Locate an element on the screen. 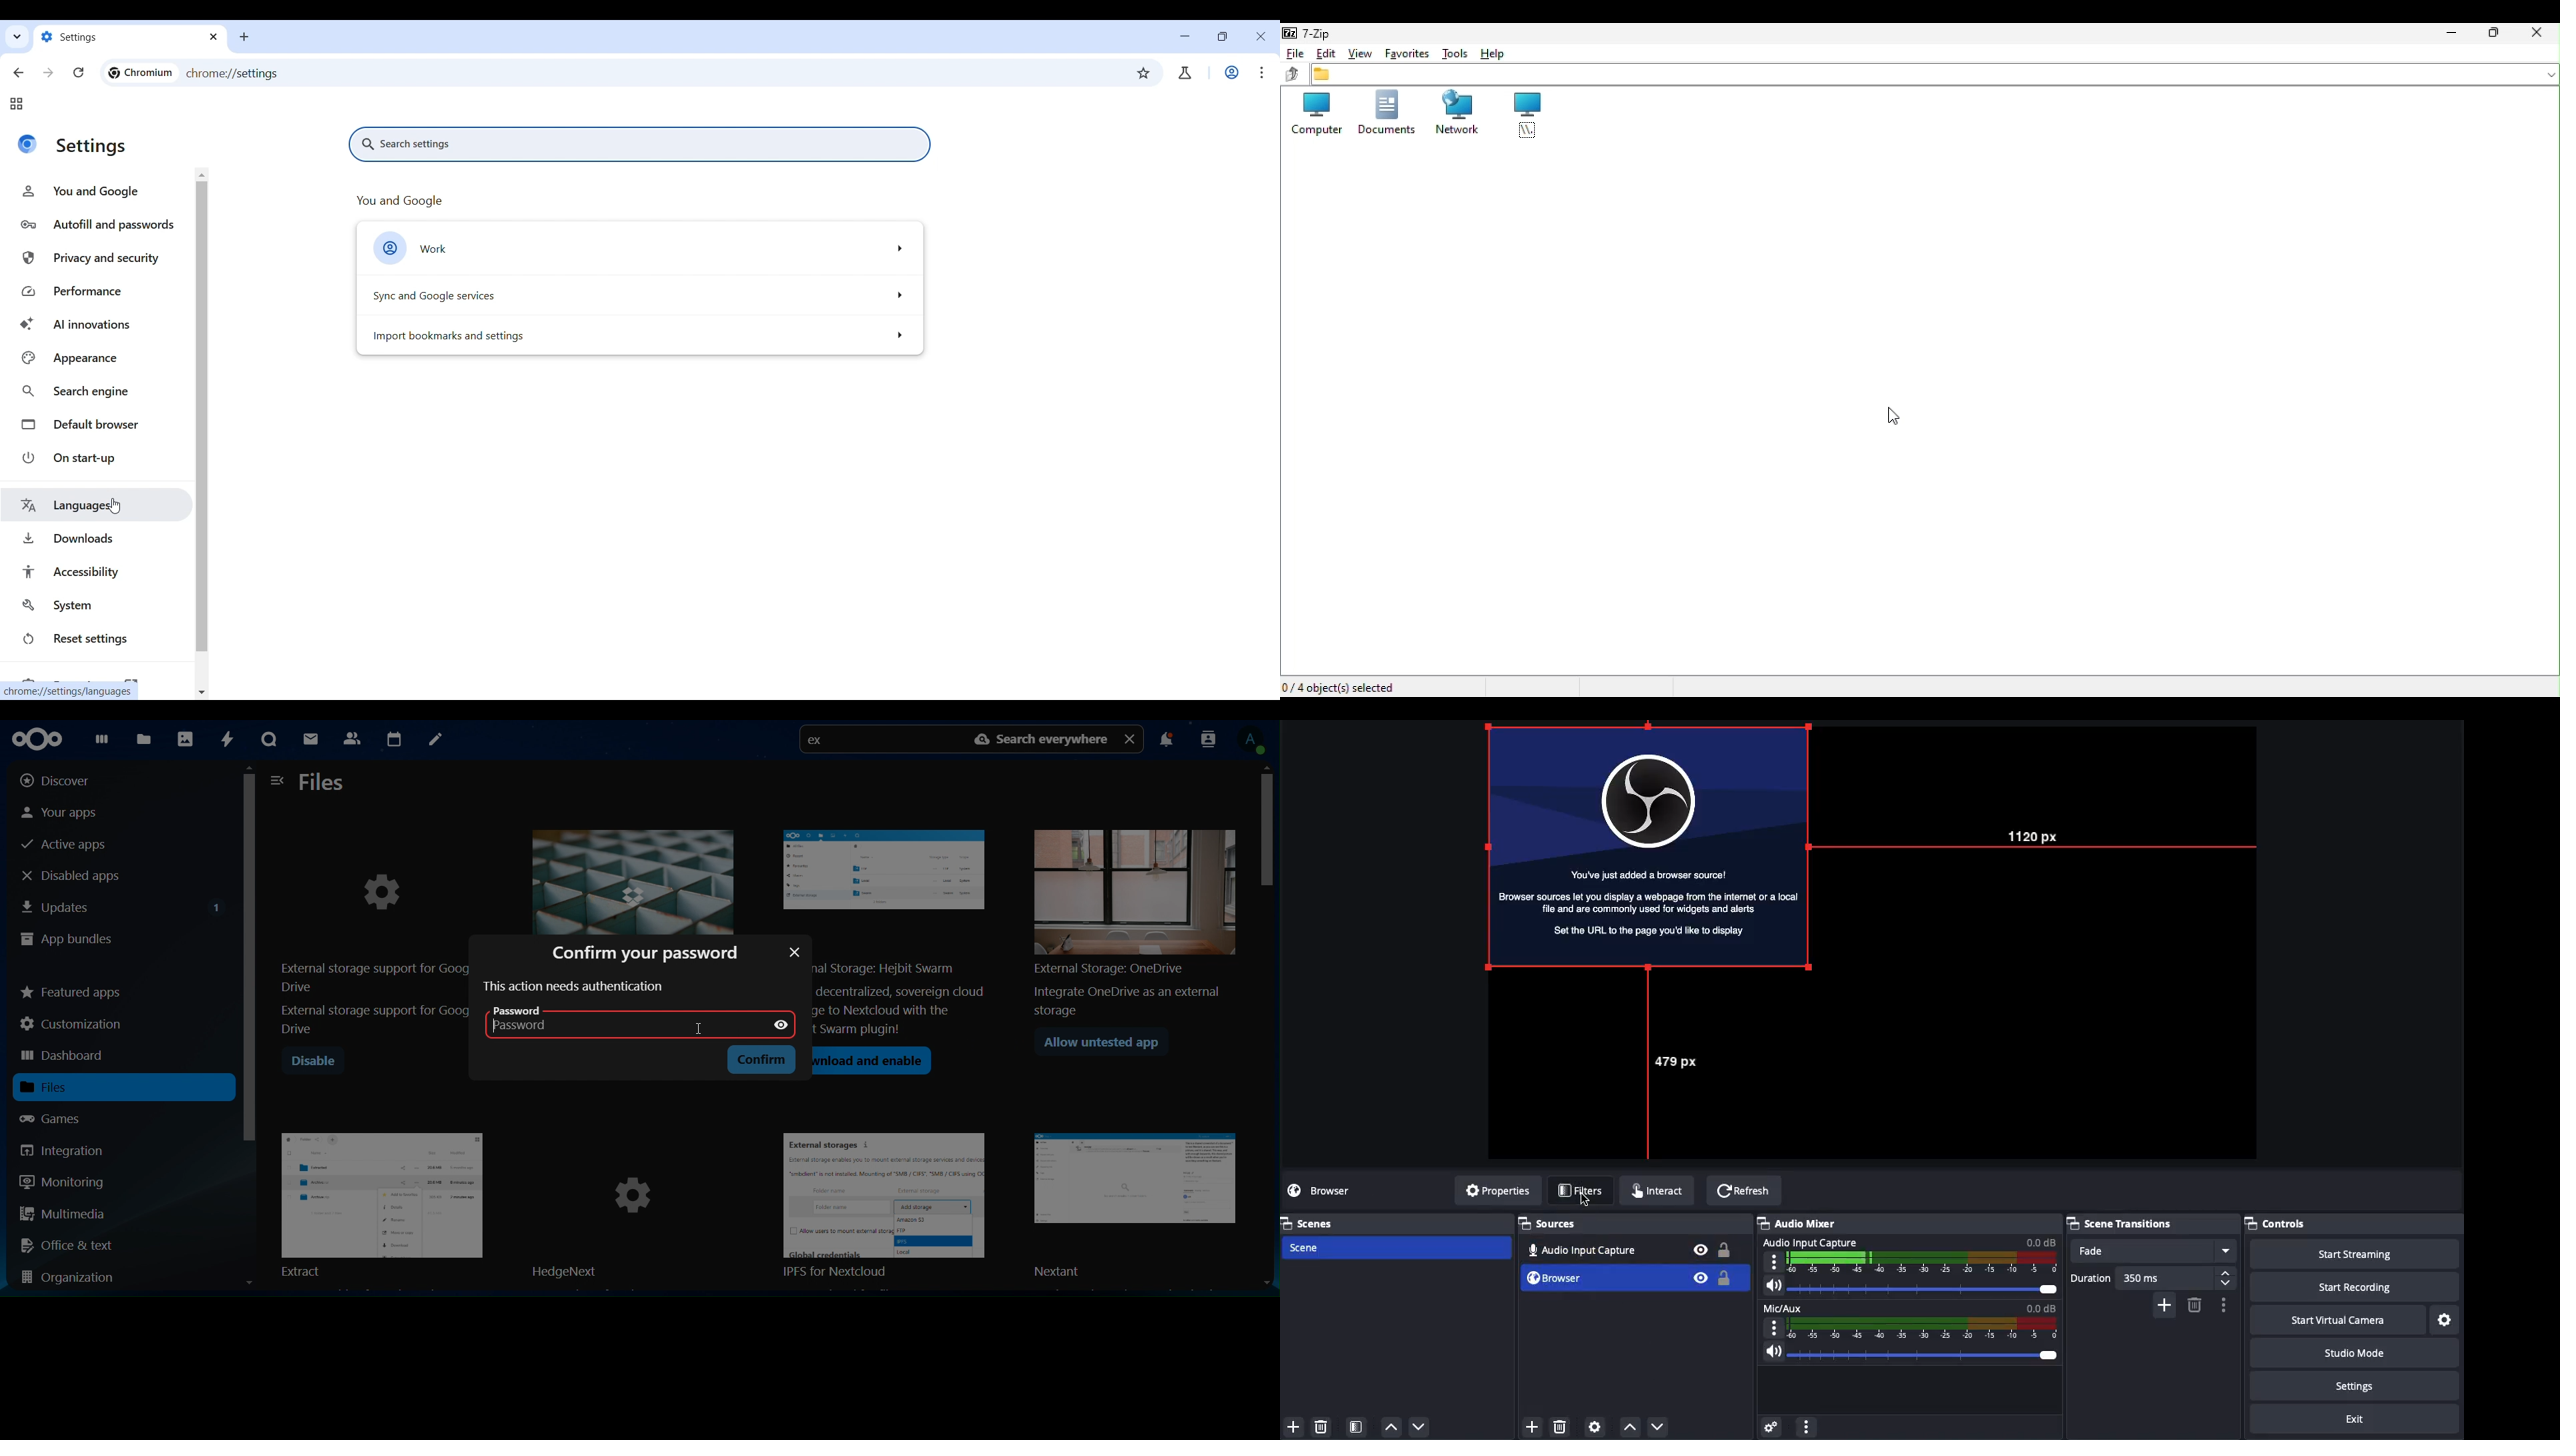 The image size is (2576, 1456). View is located at coordinates (1360, 53).